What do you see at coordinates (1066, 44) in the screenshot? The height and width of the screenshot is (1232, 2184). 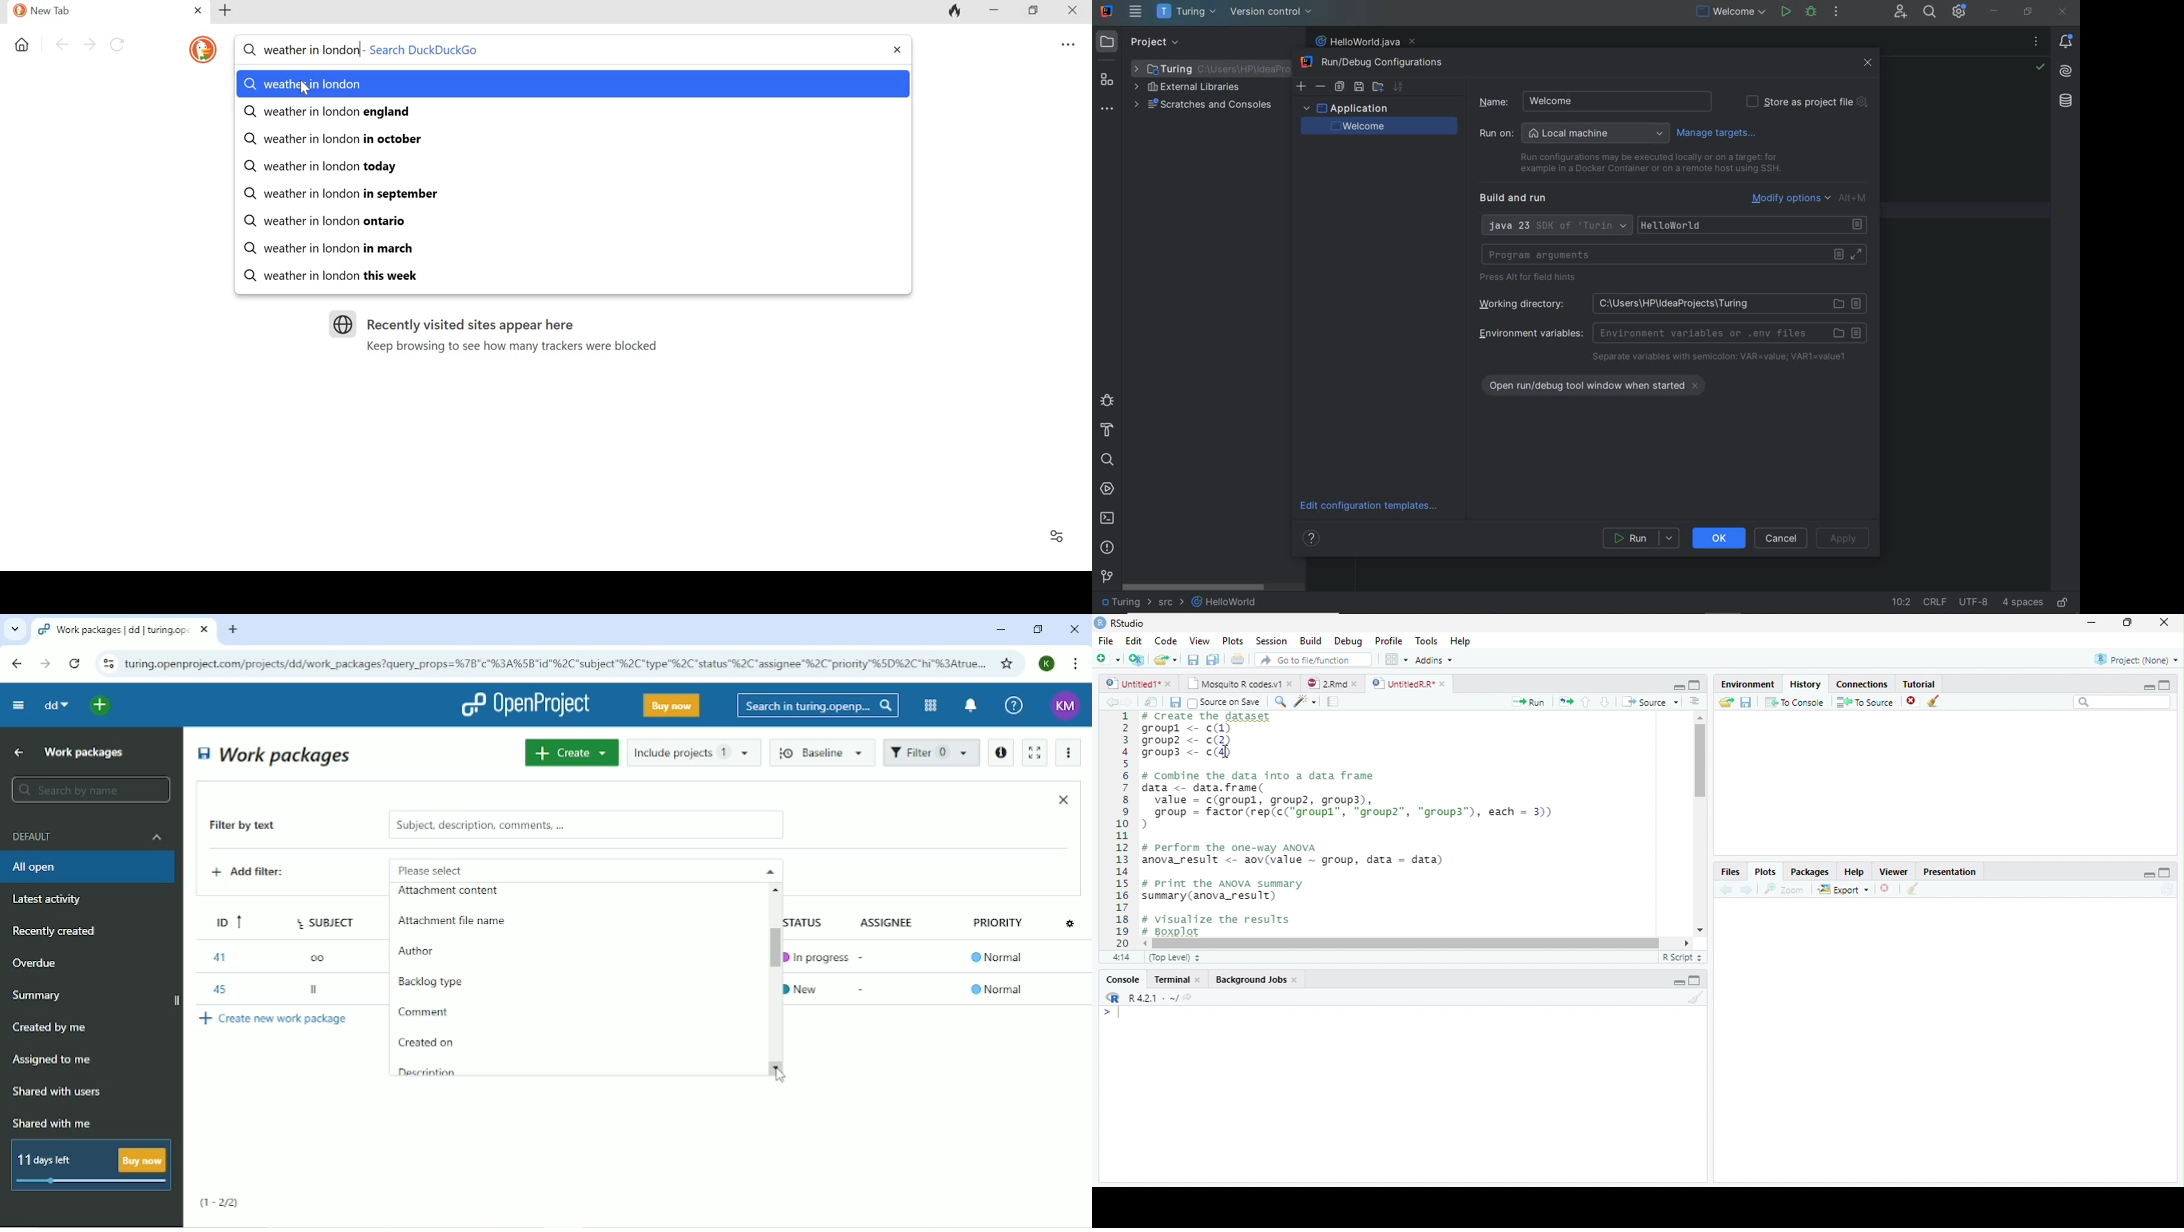 I see `Overflow menu` at bounding box center [1066, 44].